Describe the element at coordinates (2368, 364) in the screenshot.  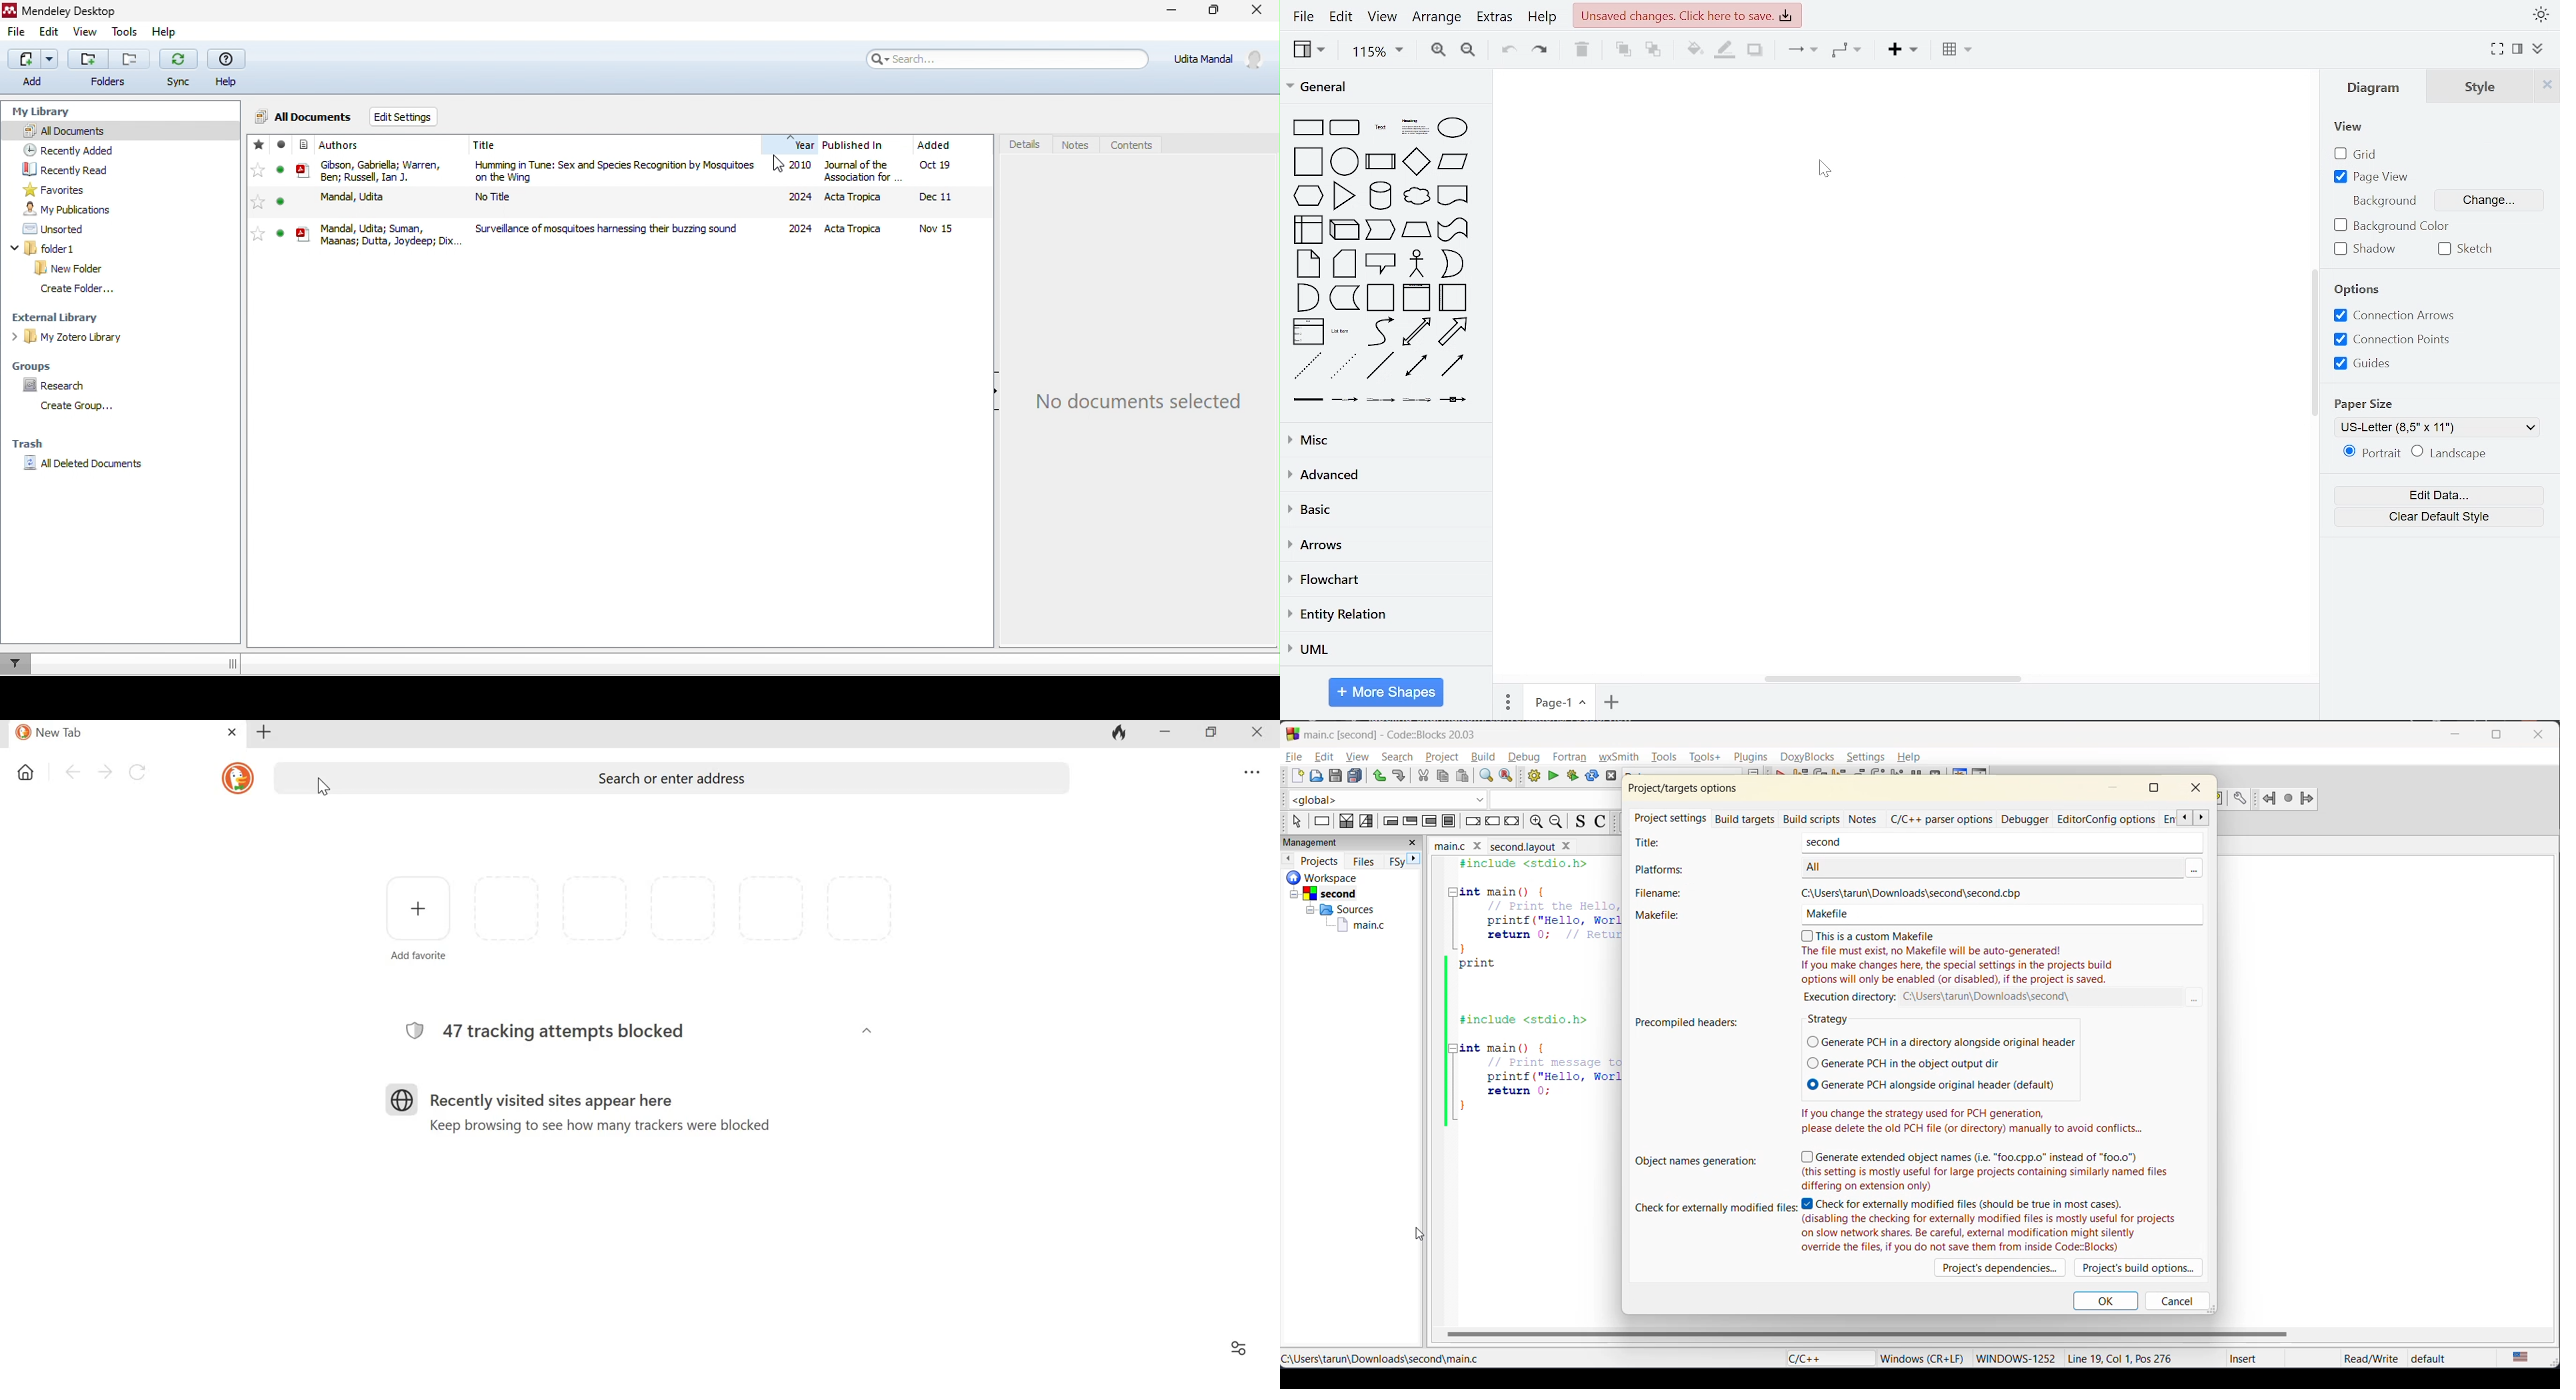
I see `guides` at that location.